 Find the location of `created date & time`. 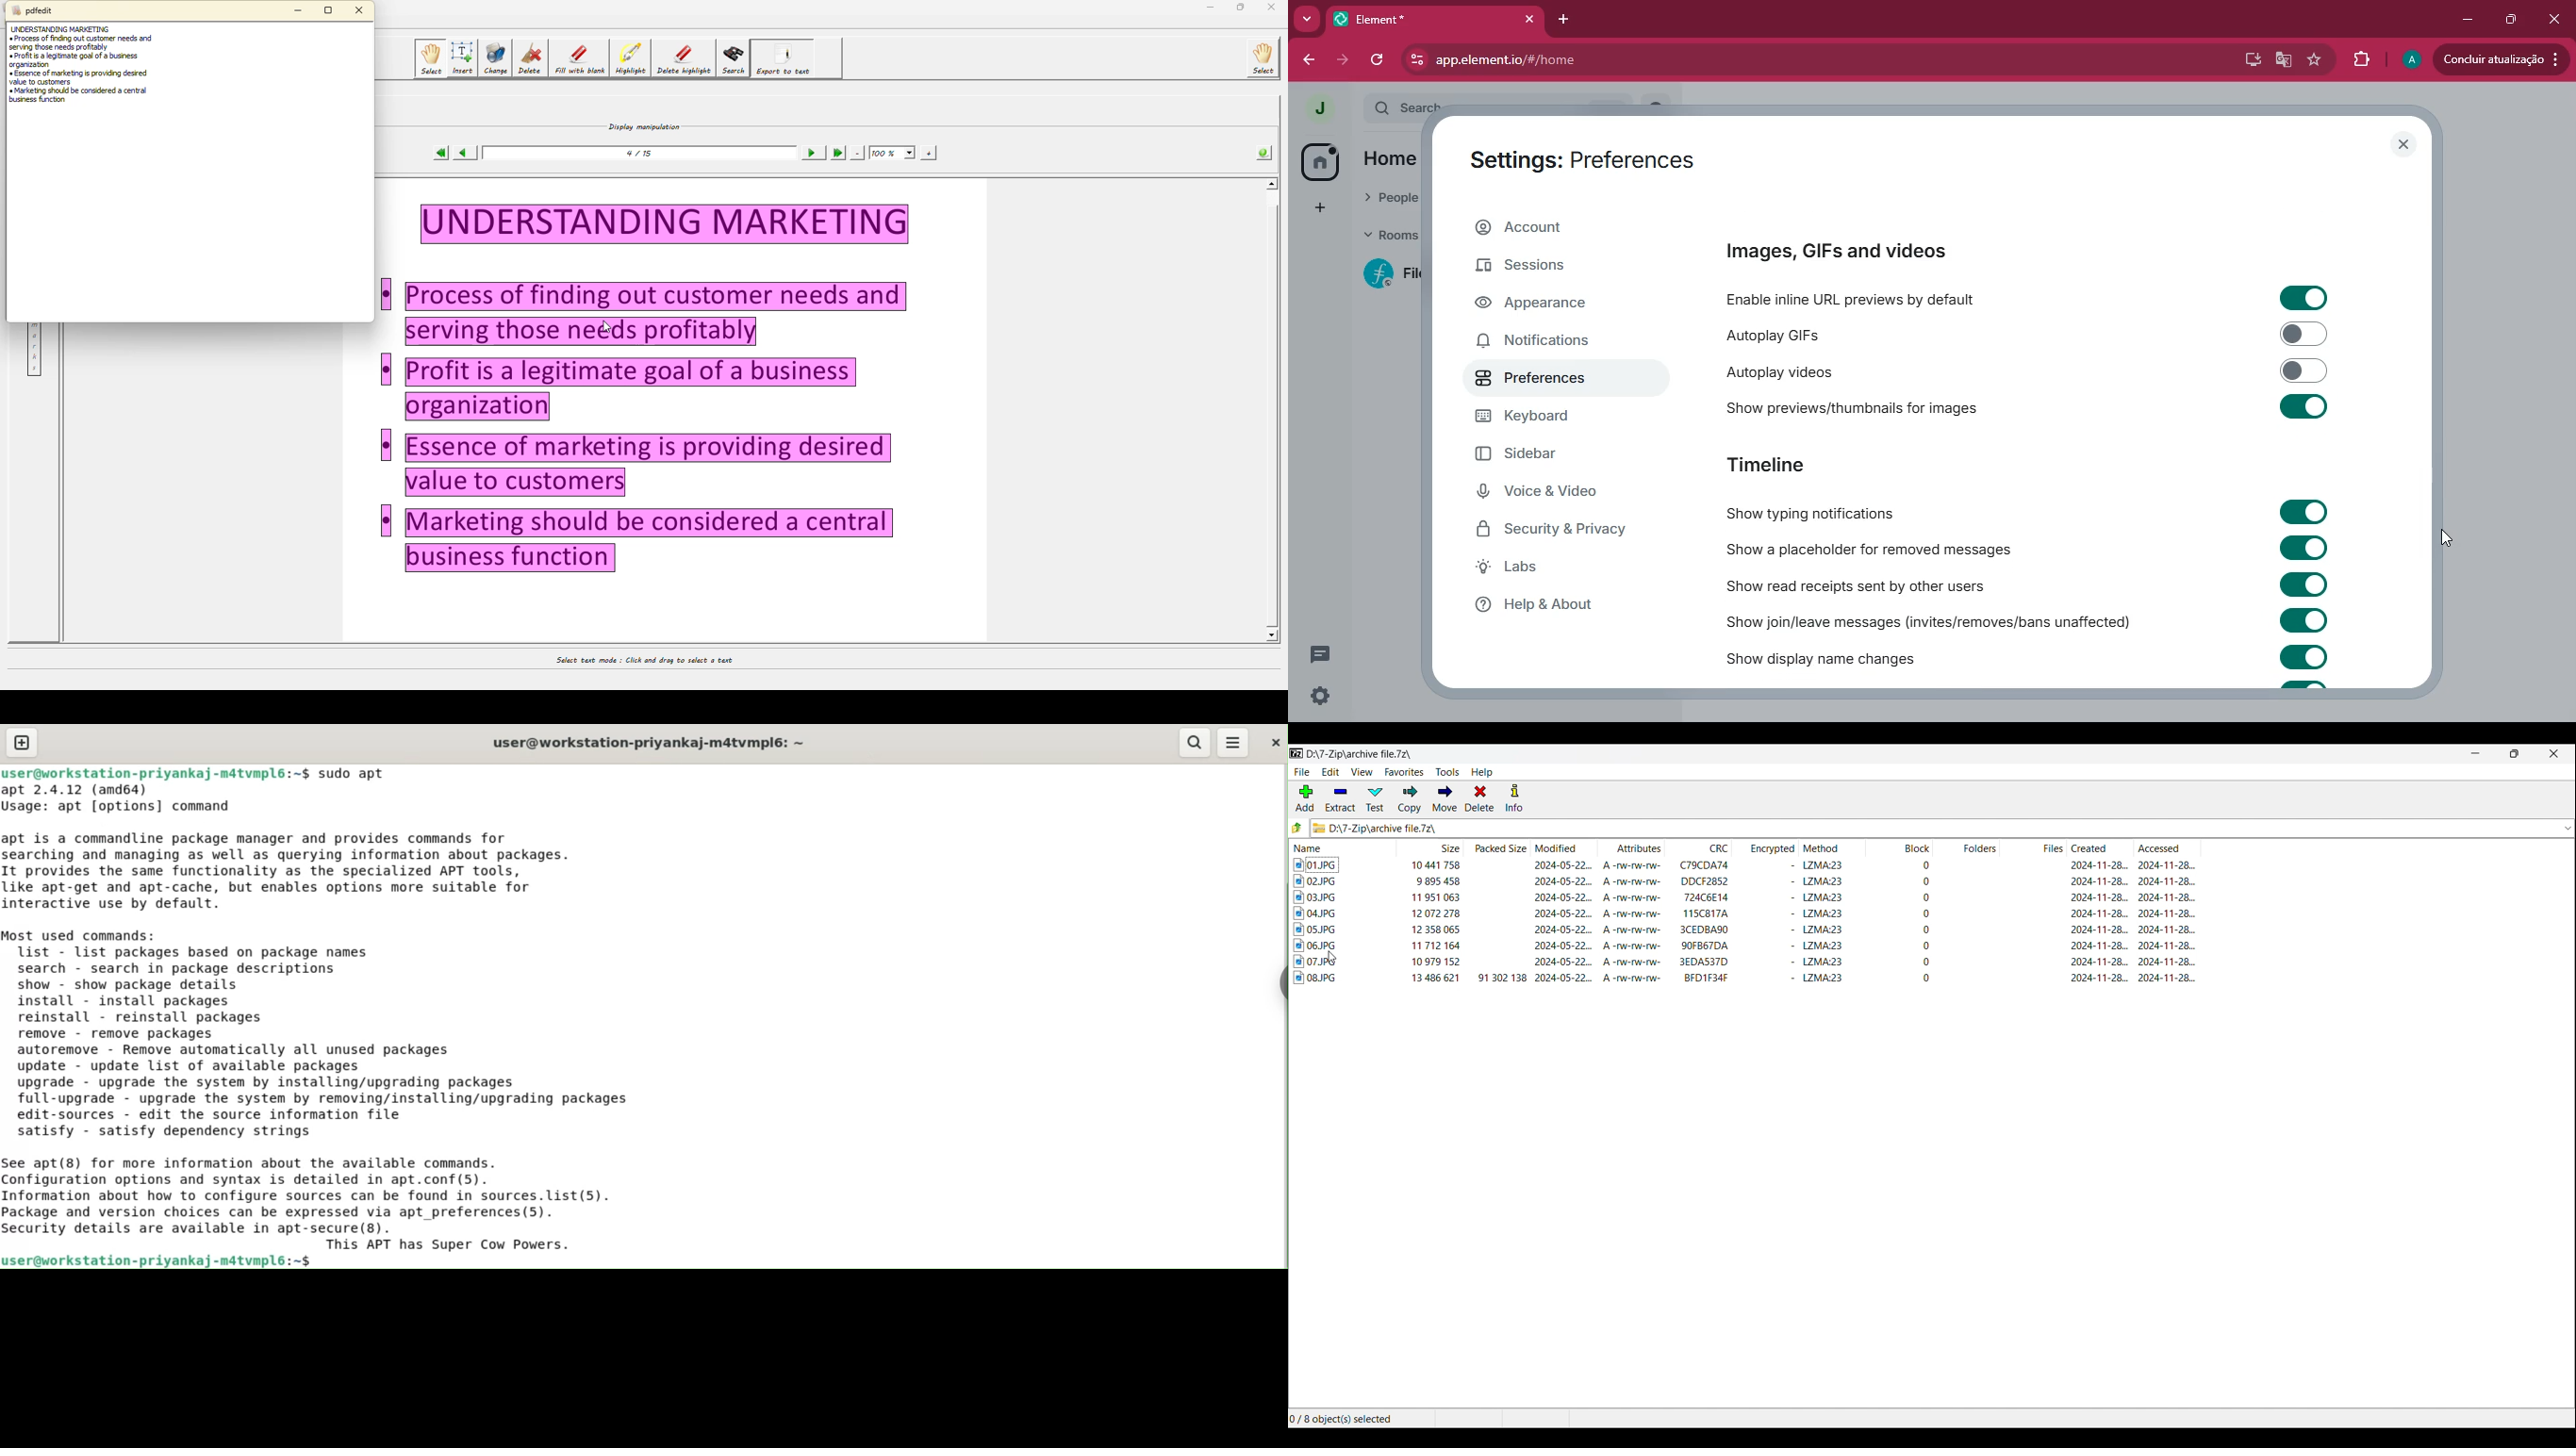

created date & time is located at coordinates (2100, 946).